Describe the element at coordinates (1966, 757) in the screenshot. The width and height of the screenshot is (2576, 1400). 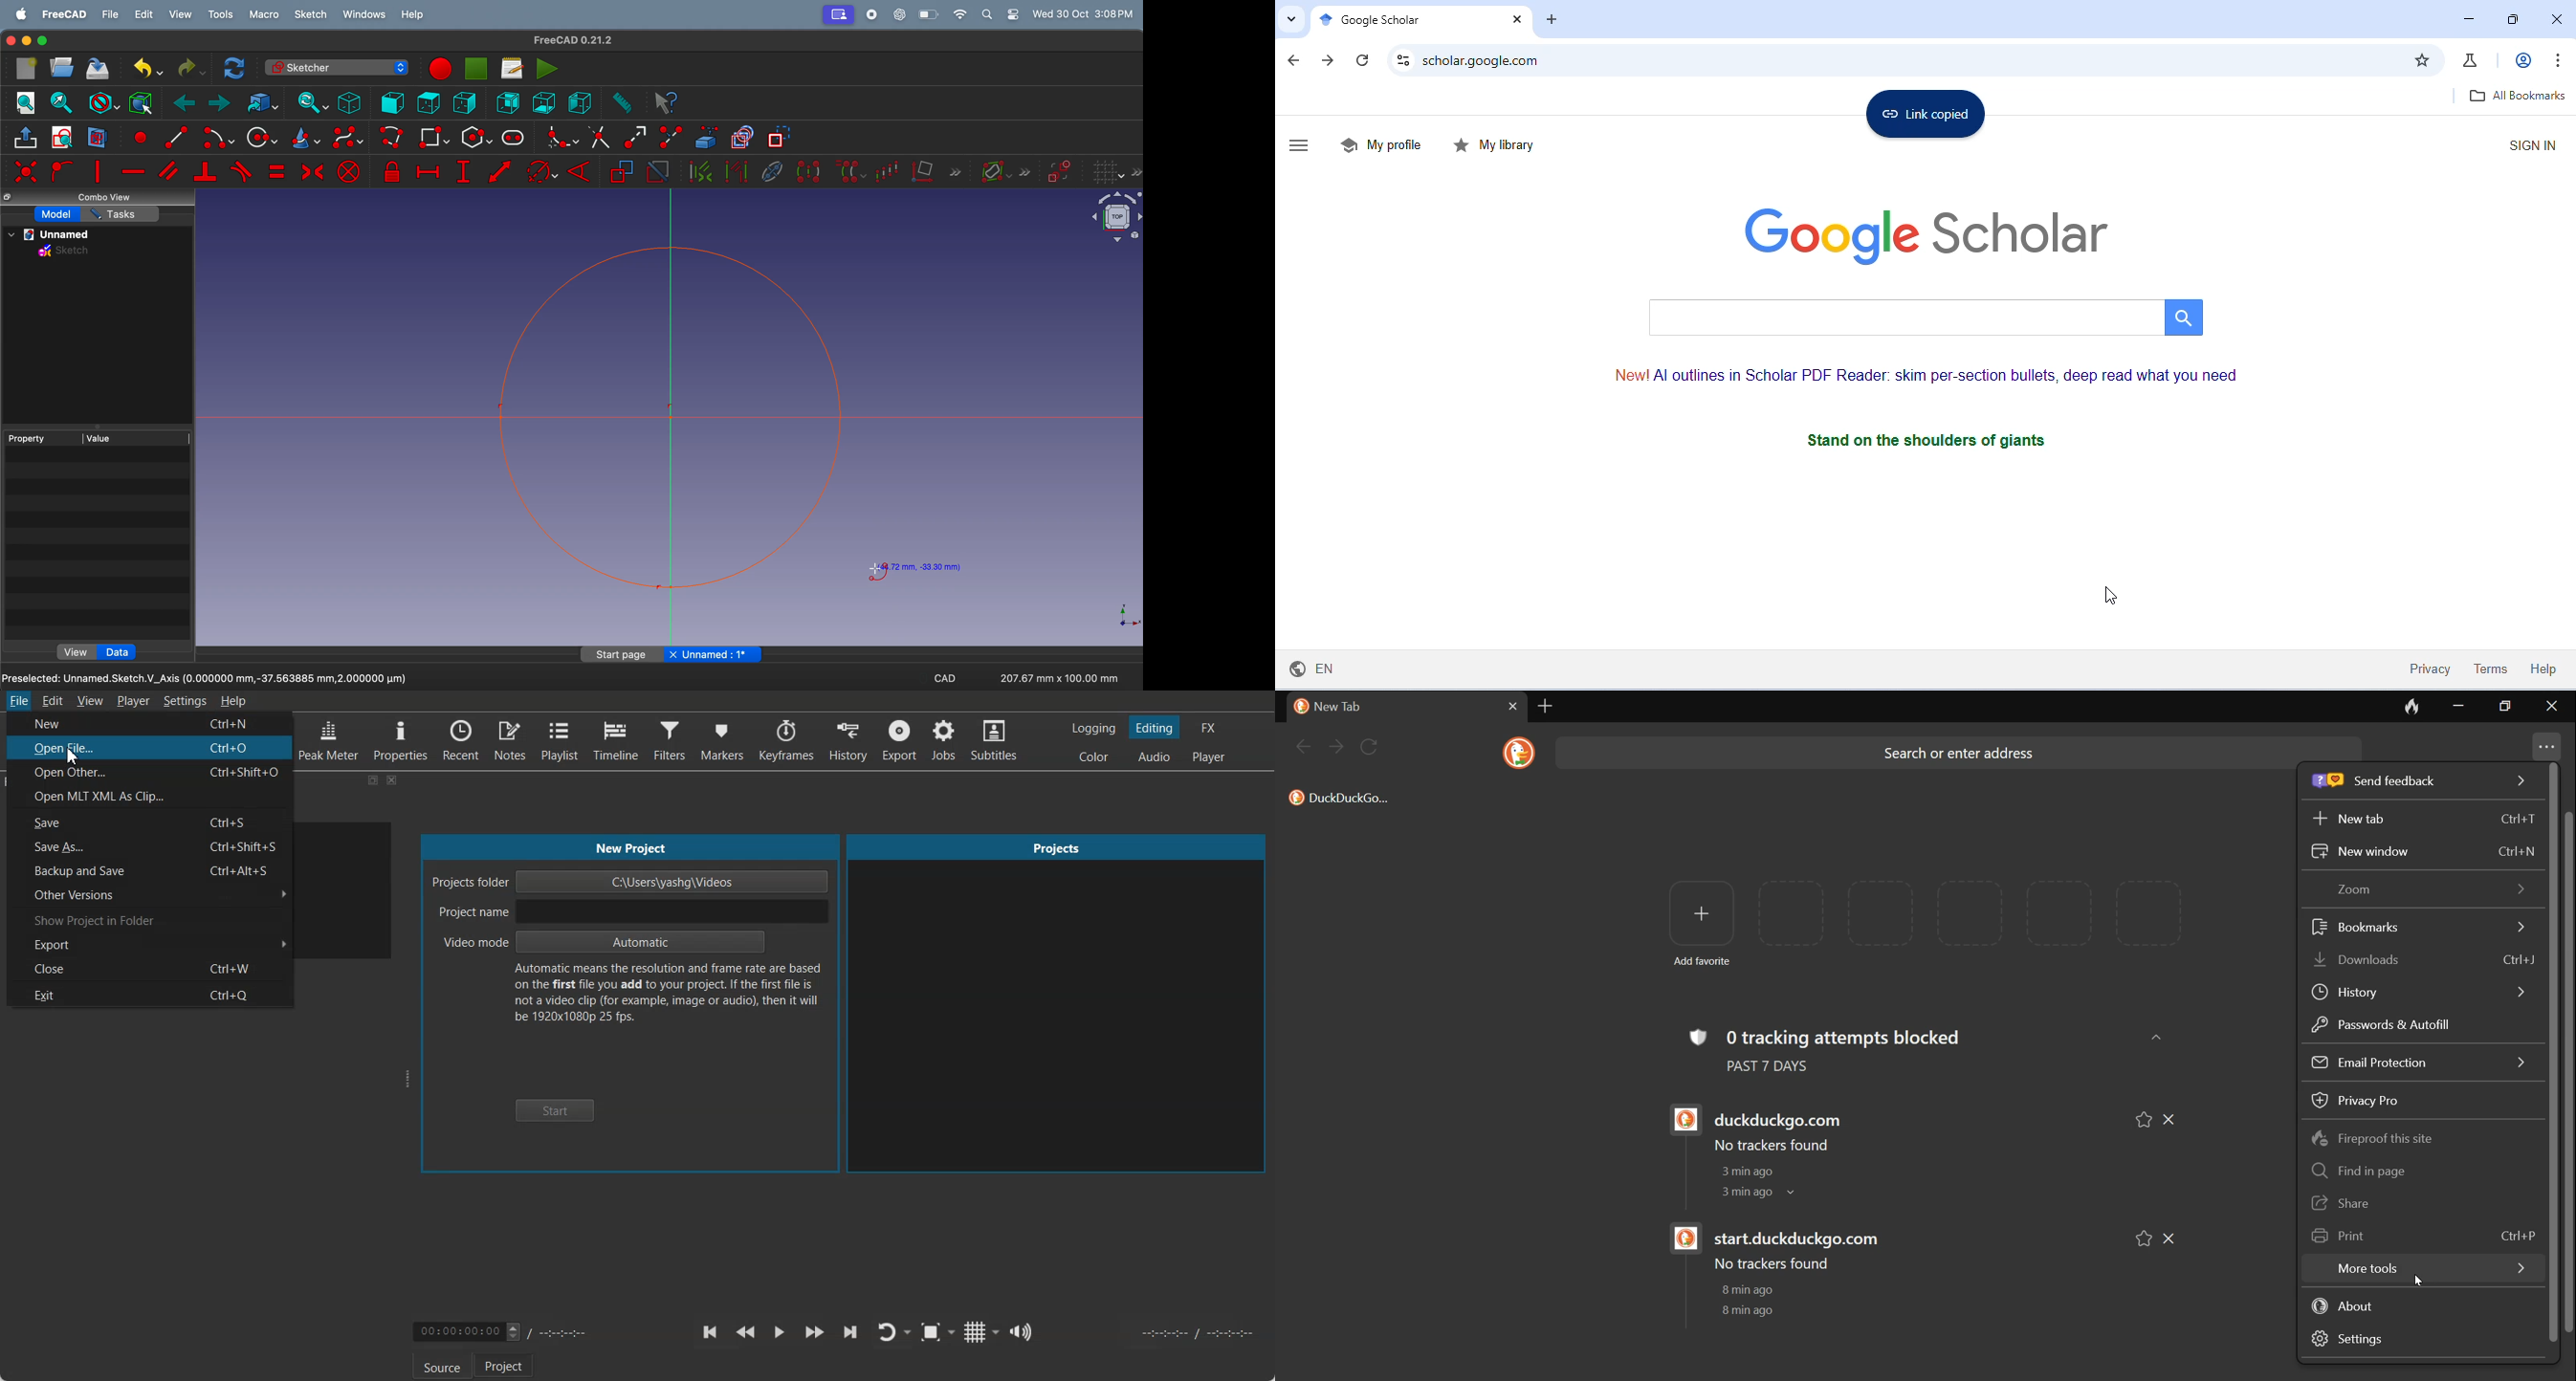
I see `Search or enter address` at that location.